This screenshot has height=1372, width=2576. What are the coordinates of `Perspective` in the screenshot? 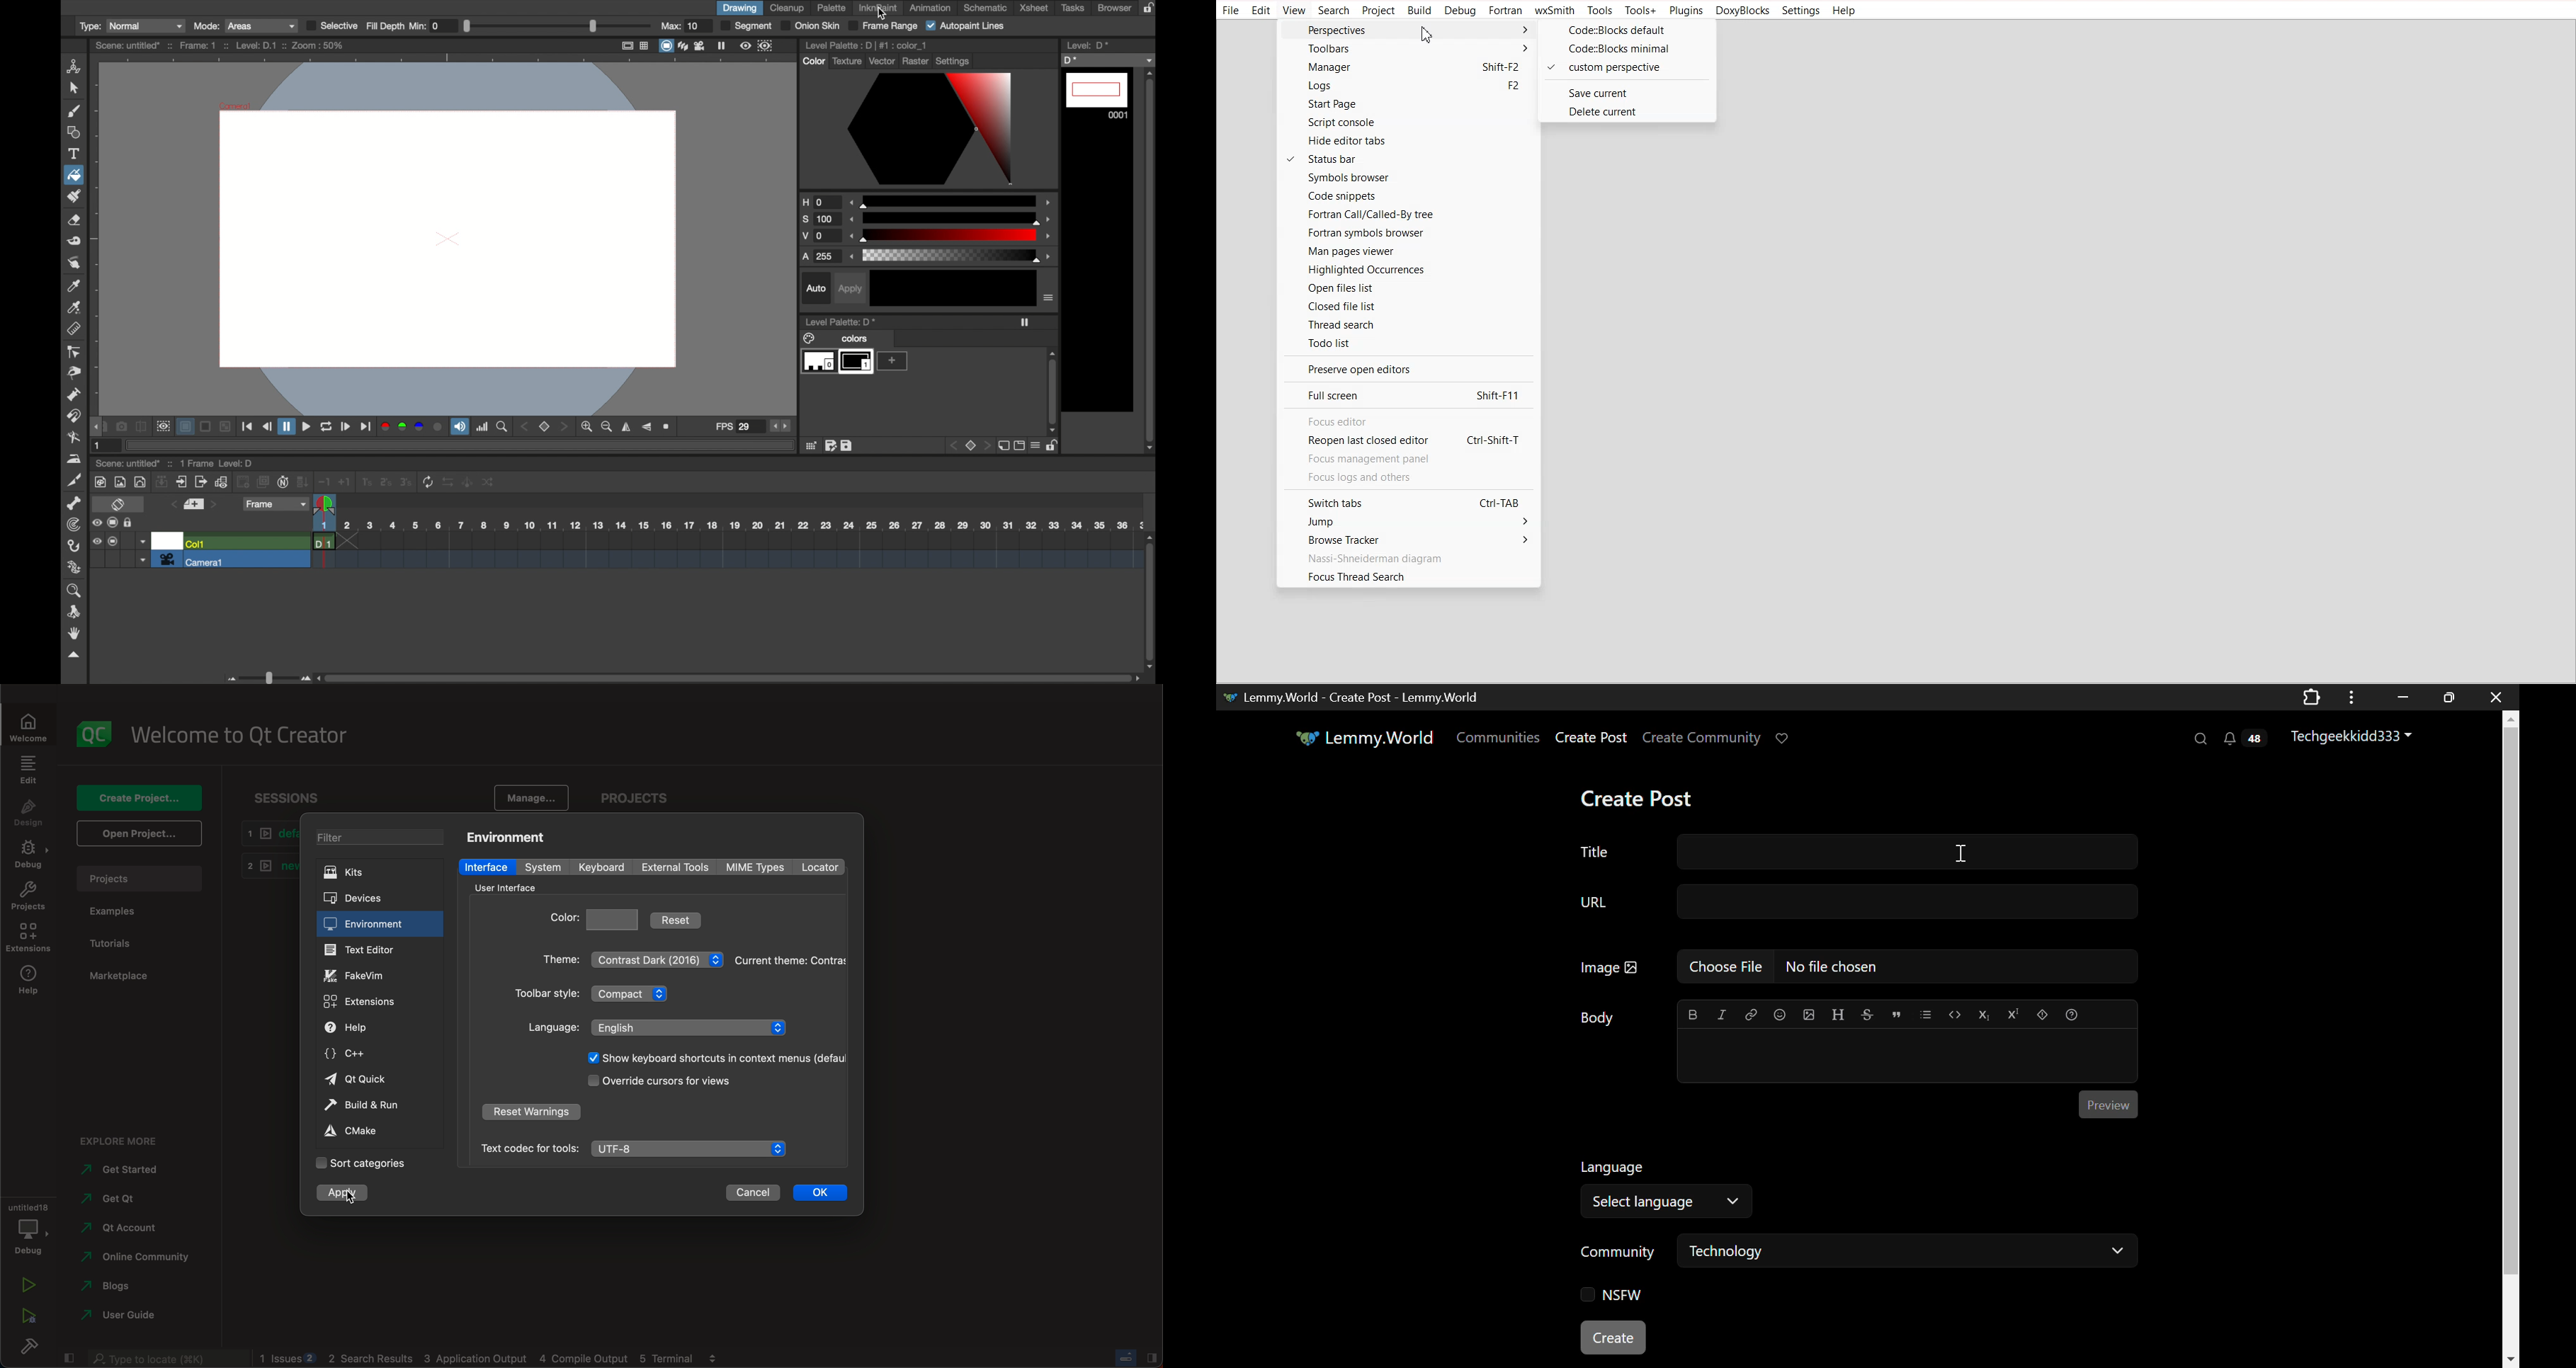 It's located at (1407, 29).